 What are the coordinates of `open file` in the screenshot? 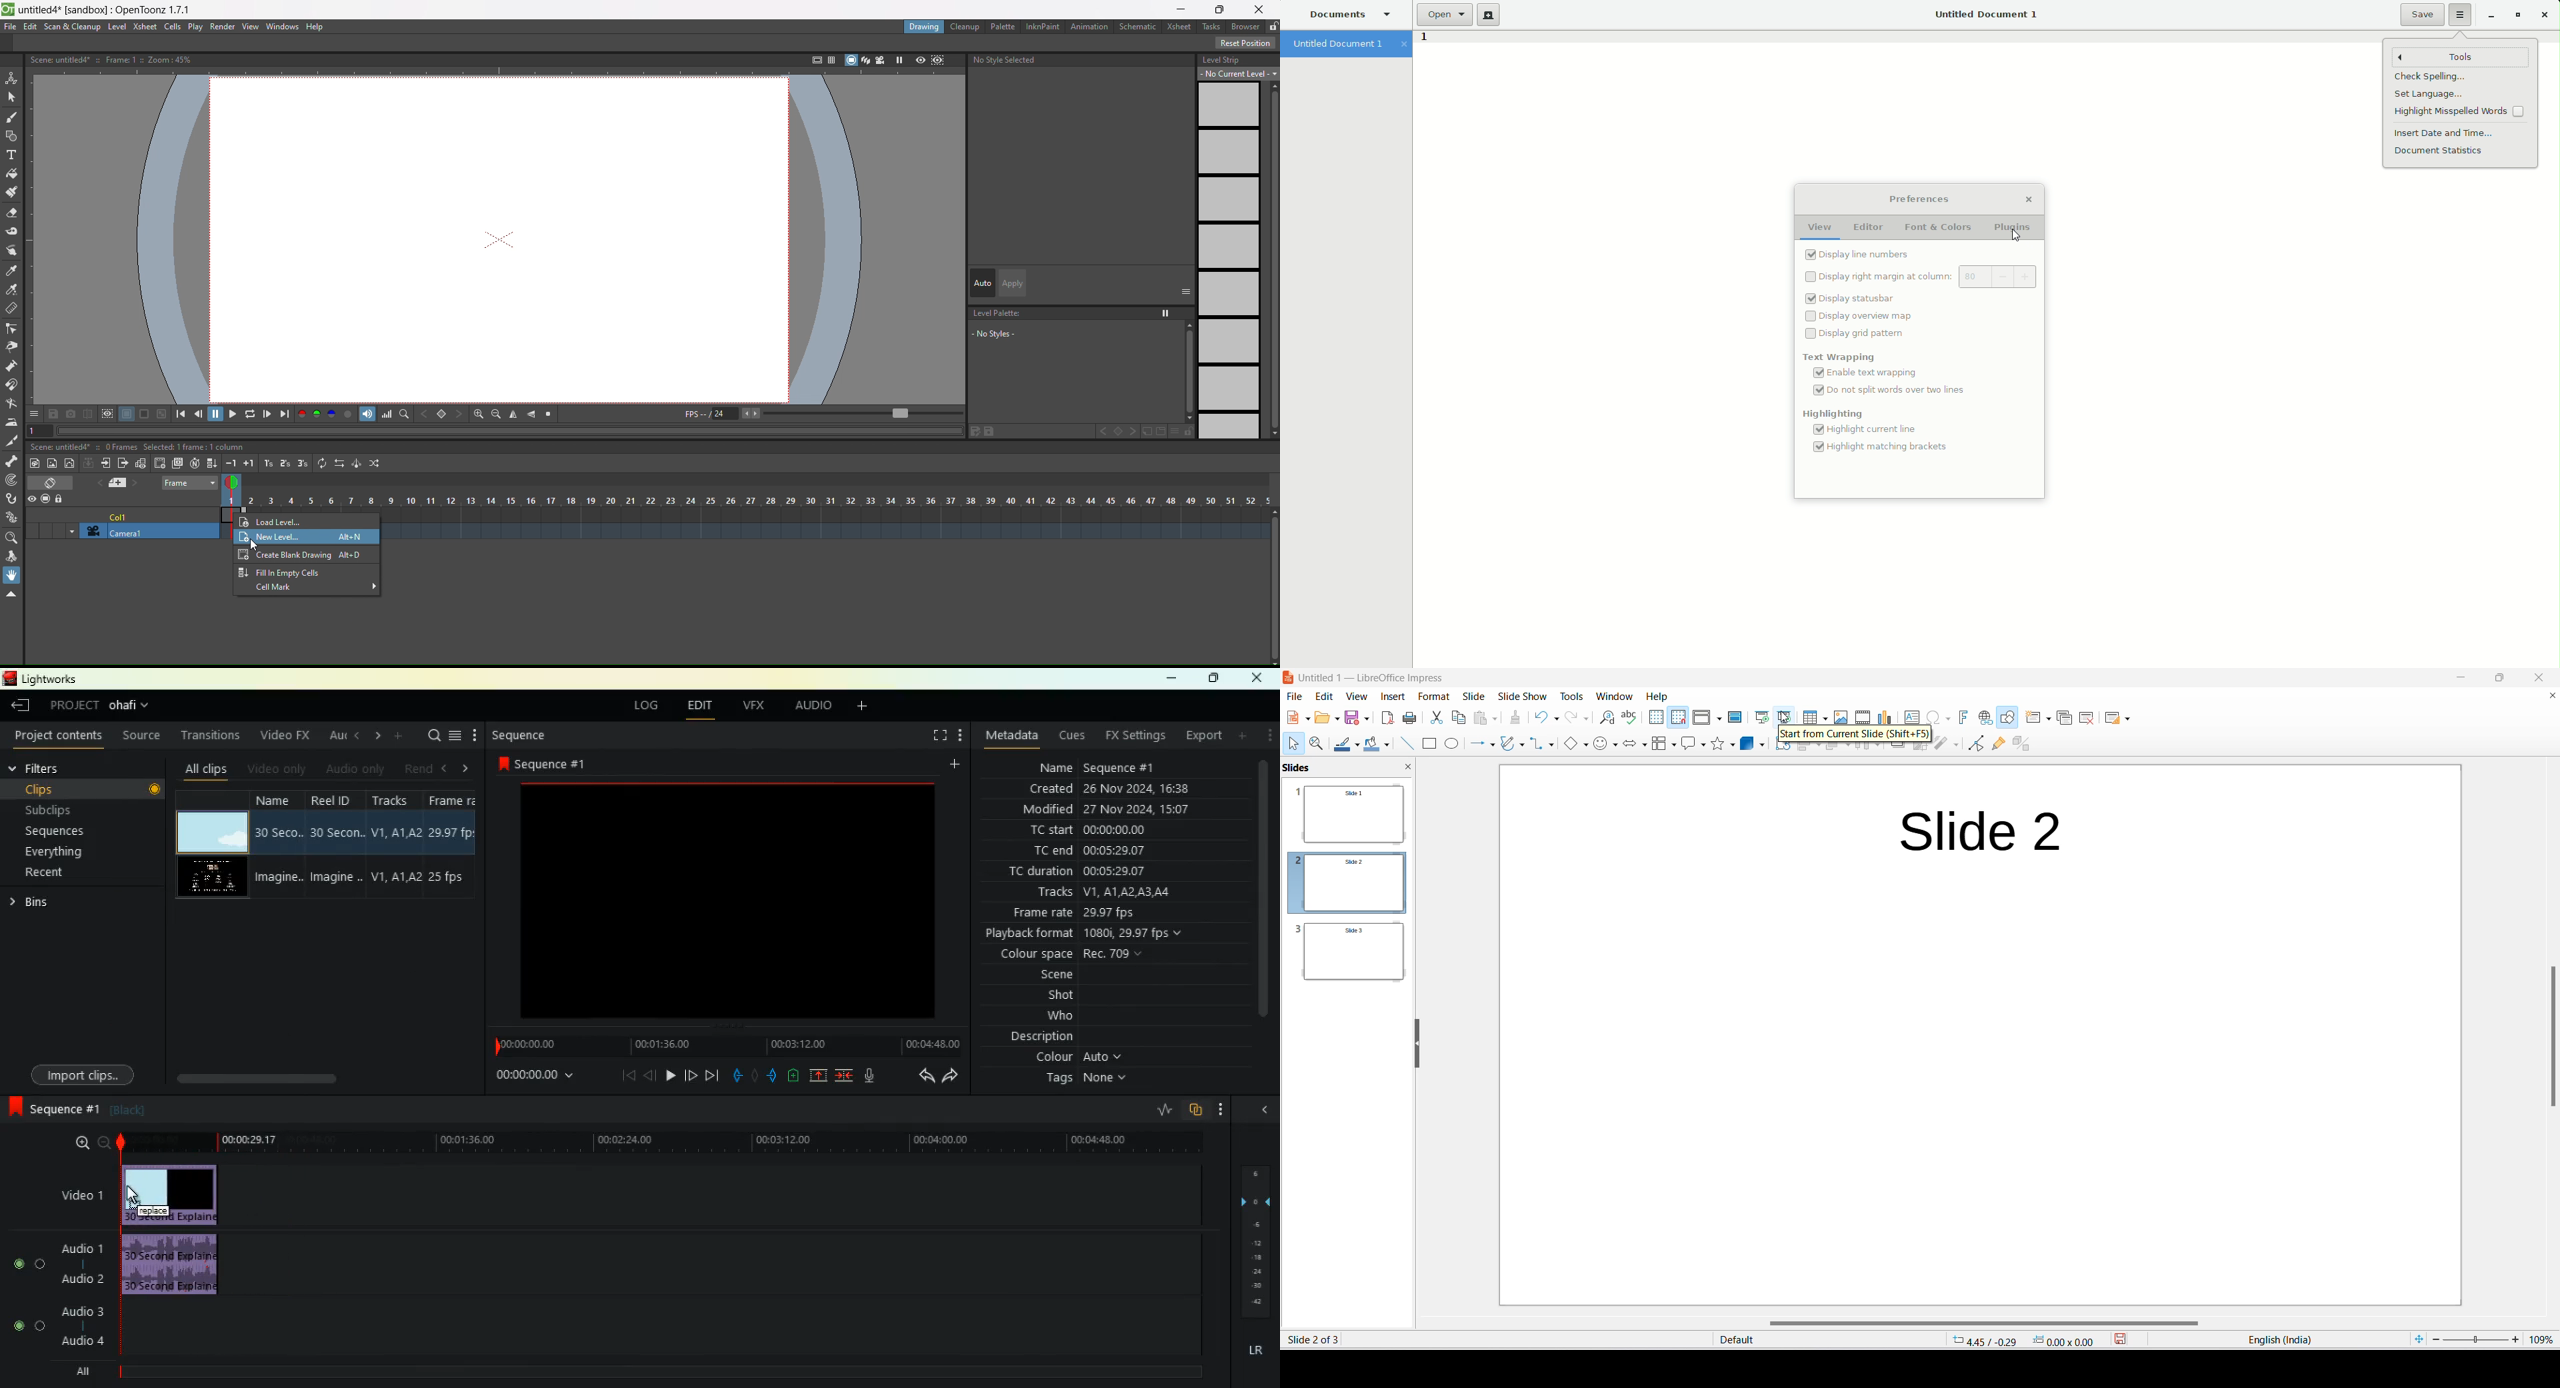 It's located at (1321, 720).